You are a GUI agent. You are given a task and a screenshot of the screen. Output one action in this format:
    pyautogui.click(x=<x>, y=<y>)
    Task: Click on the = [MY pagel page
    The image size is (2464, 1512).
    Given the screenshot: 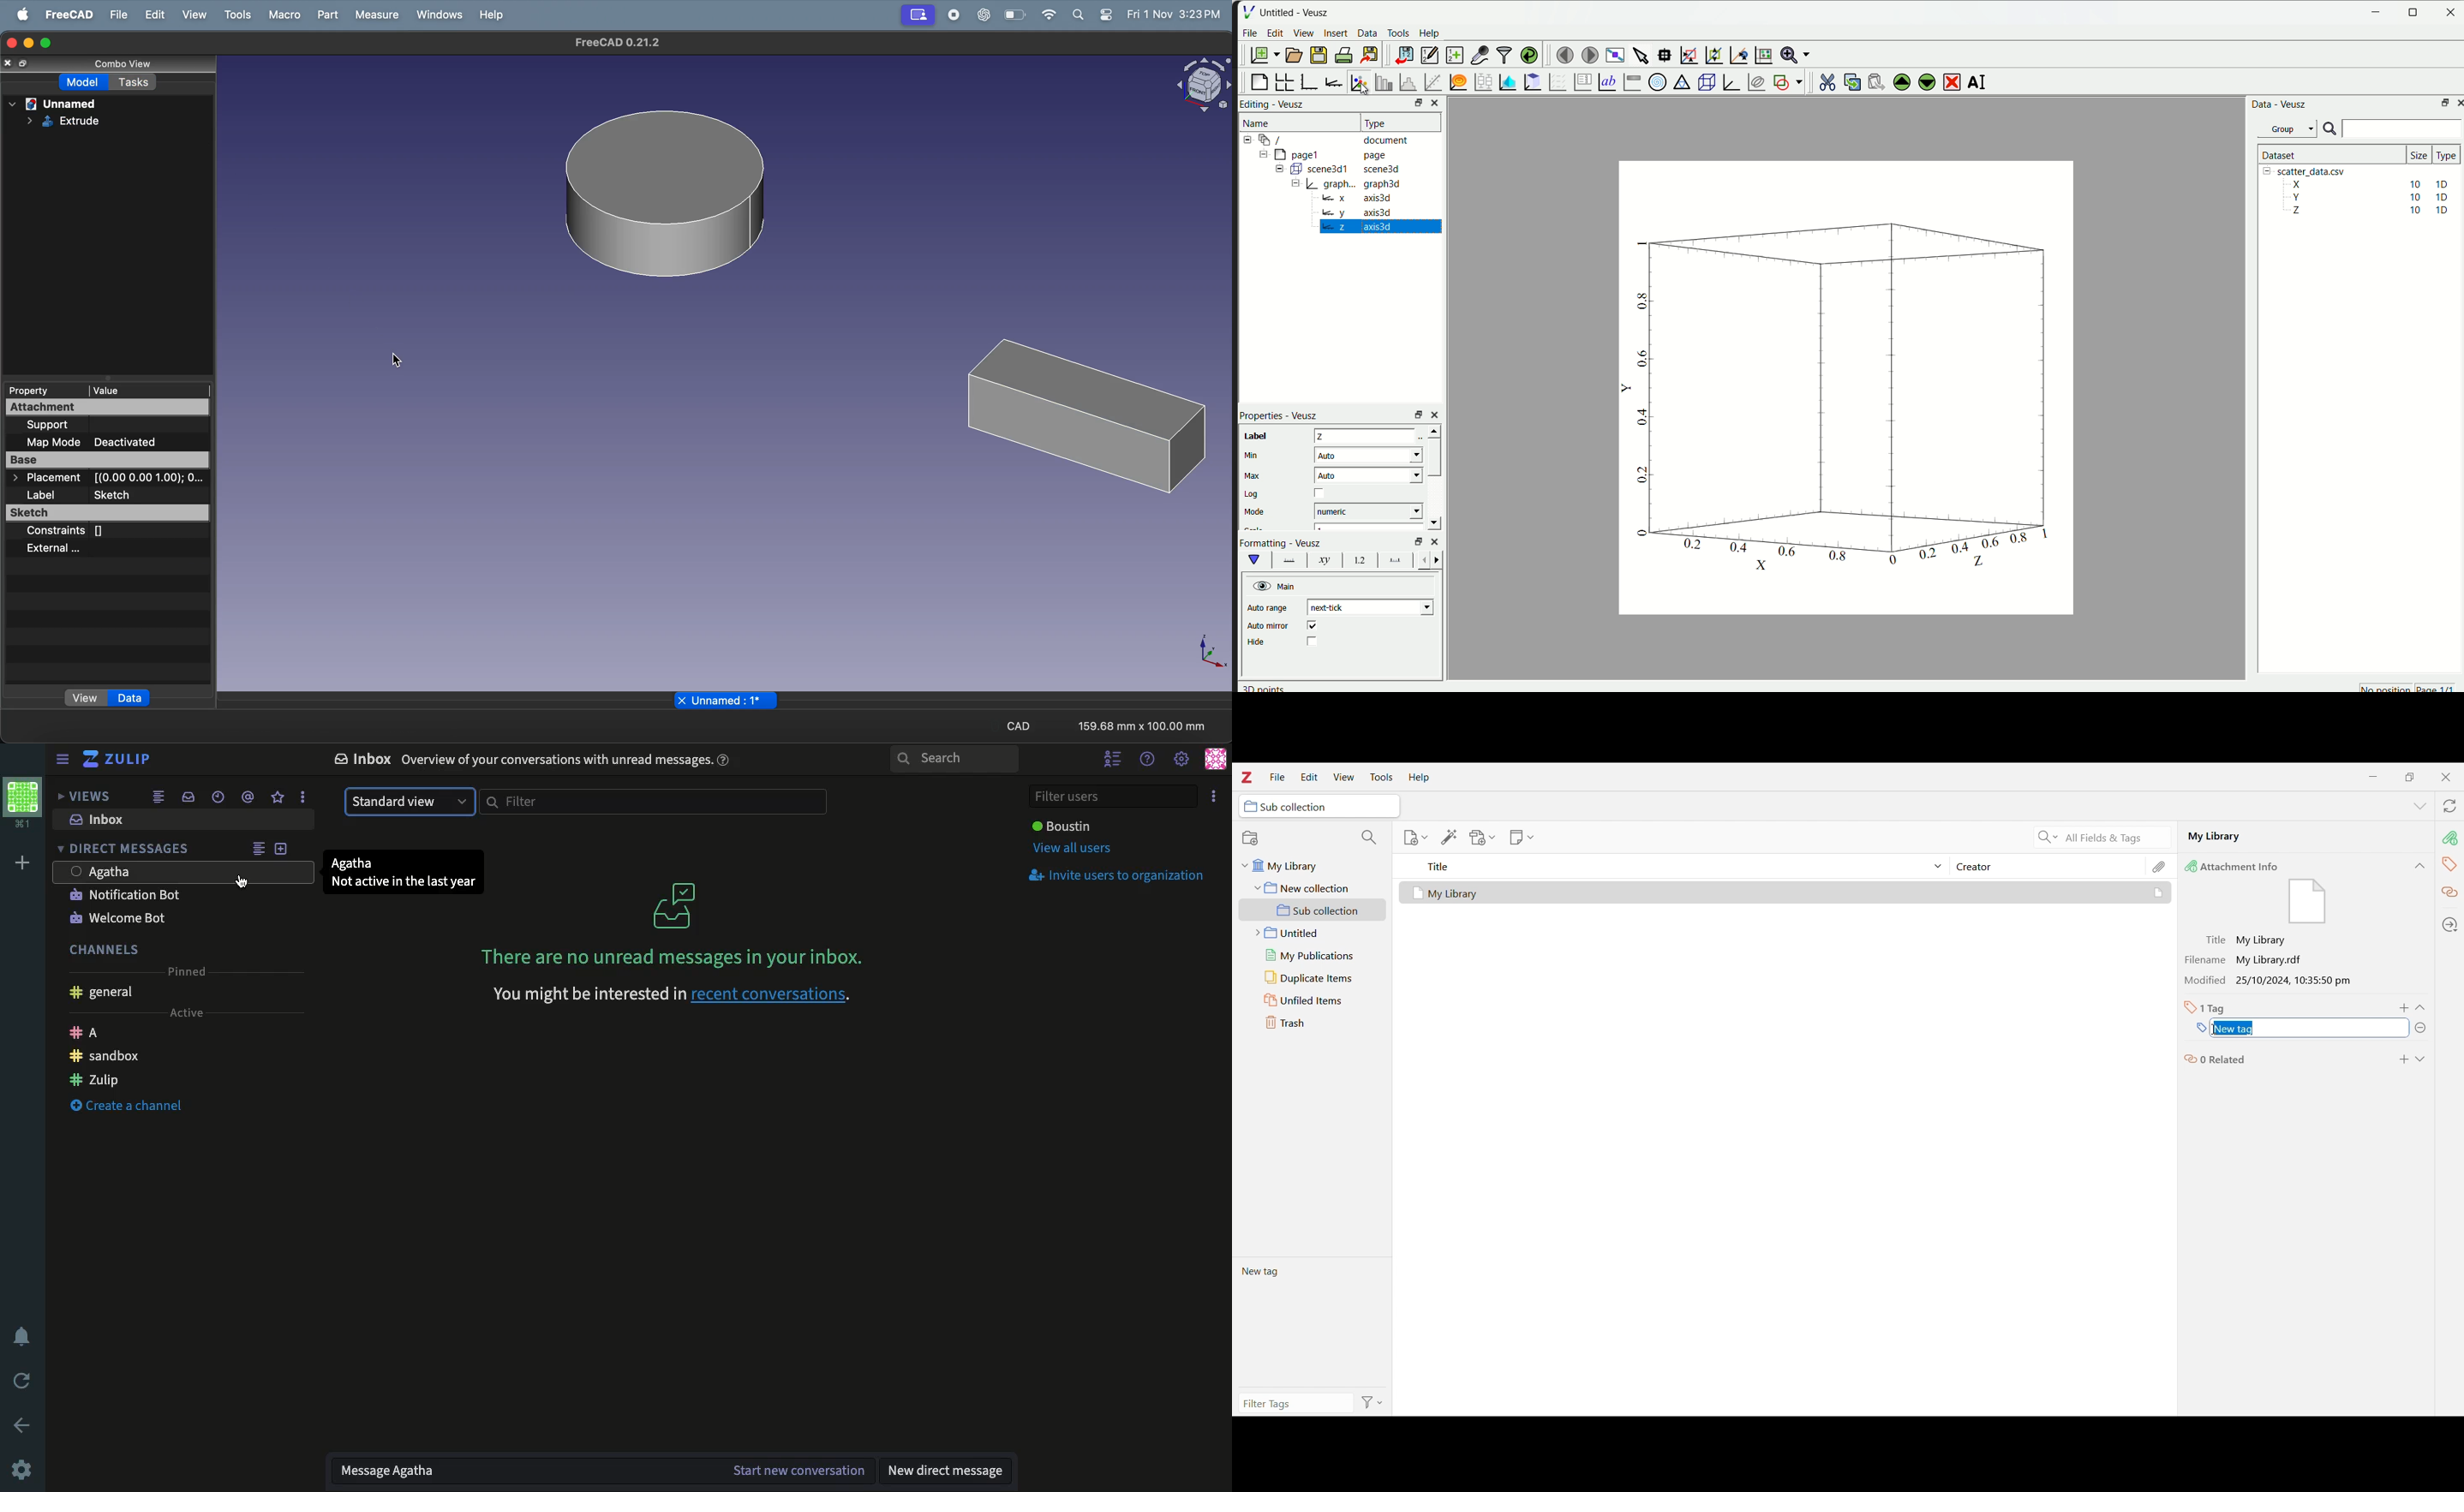 What is the action you would take?
    pyautogui.click(x=1331, y=153)
    